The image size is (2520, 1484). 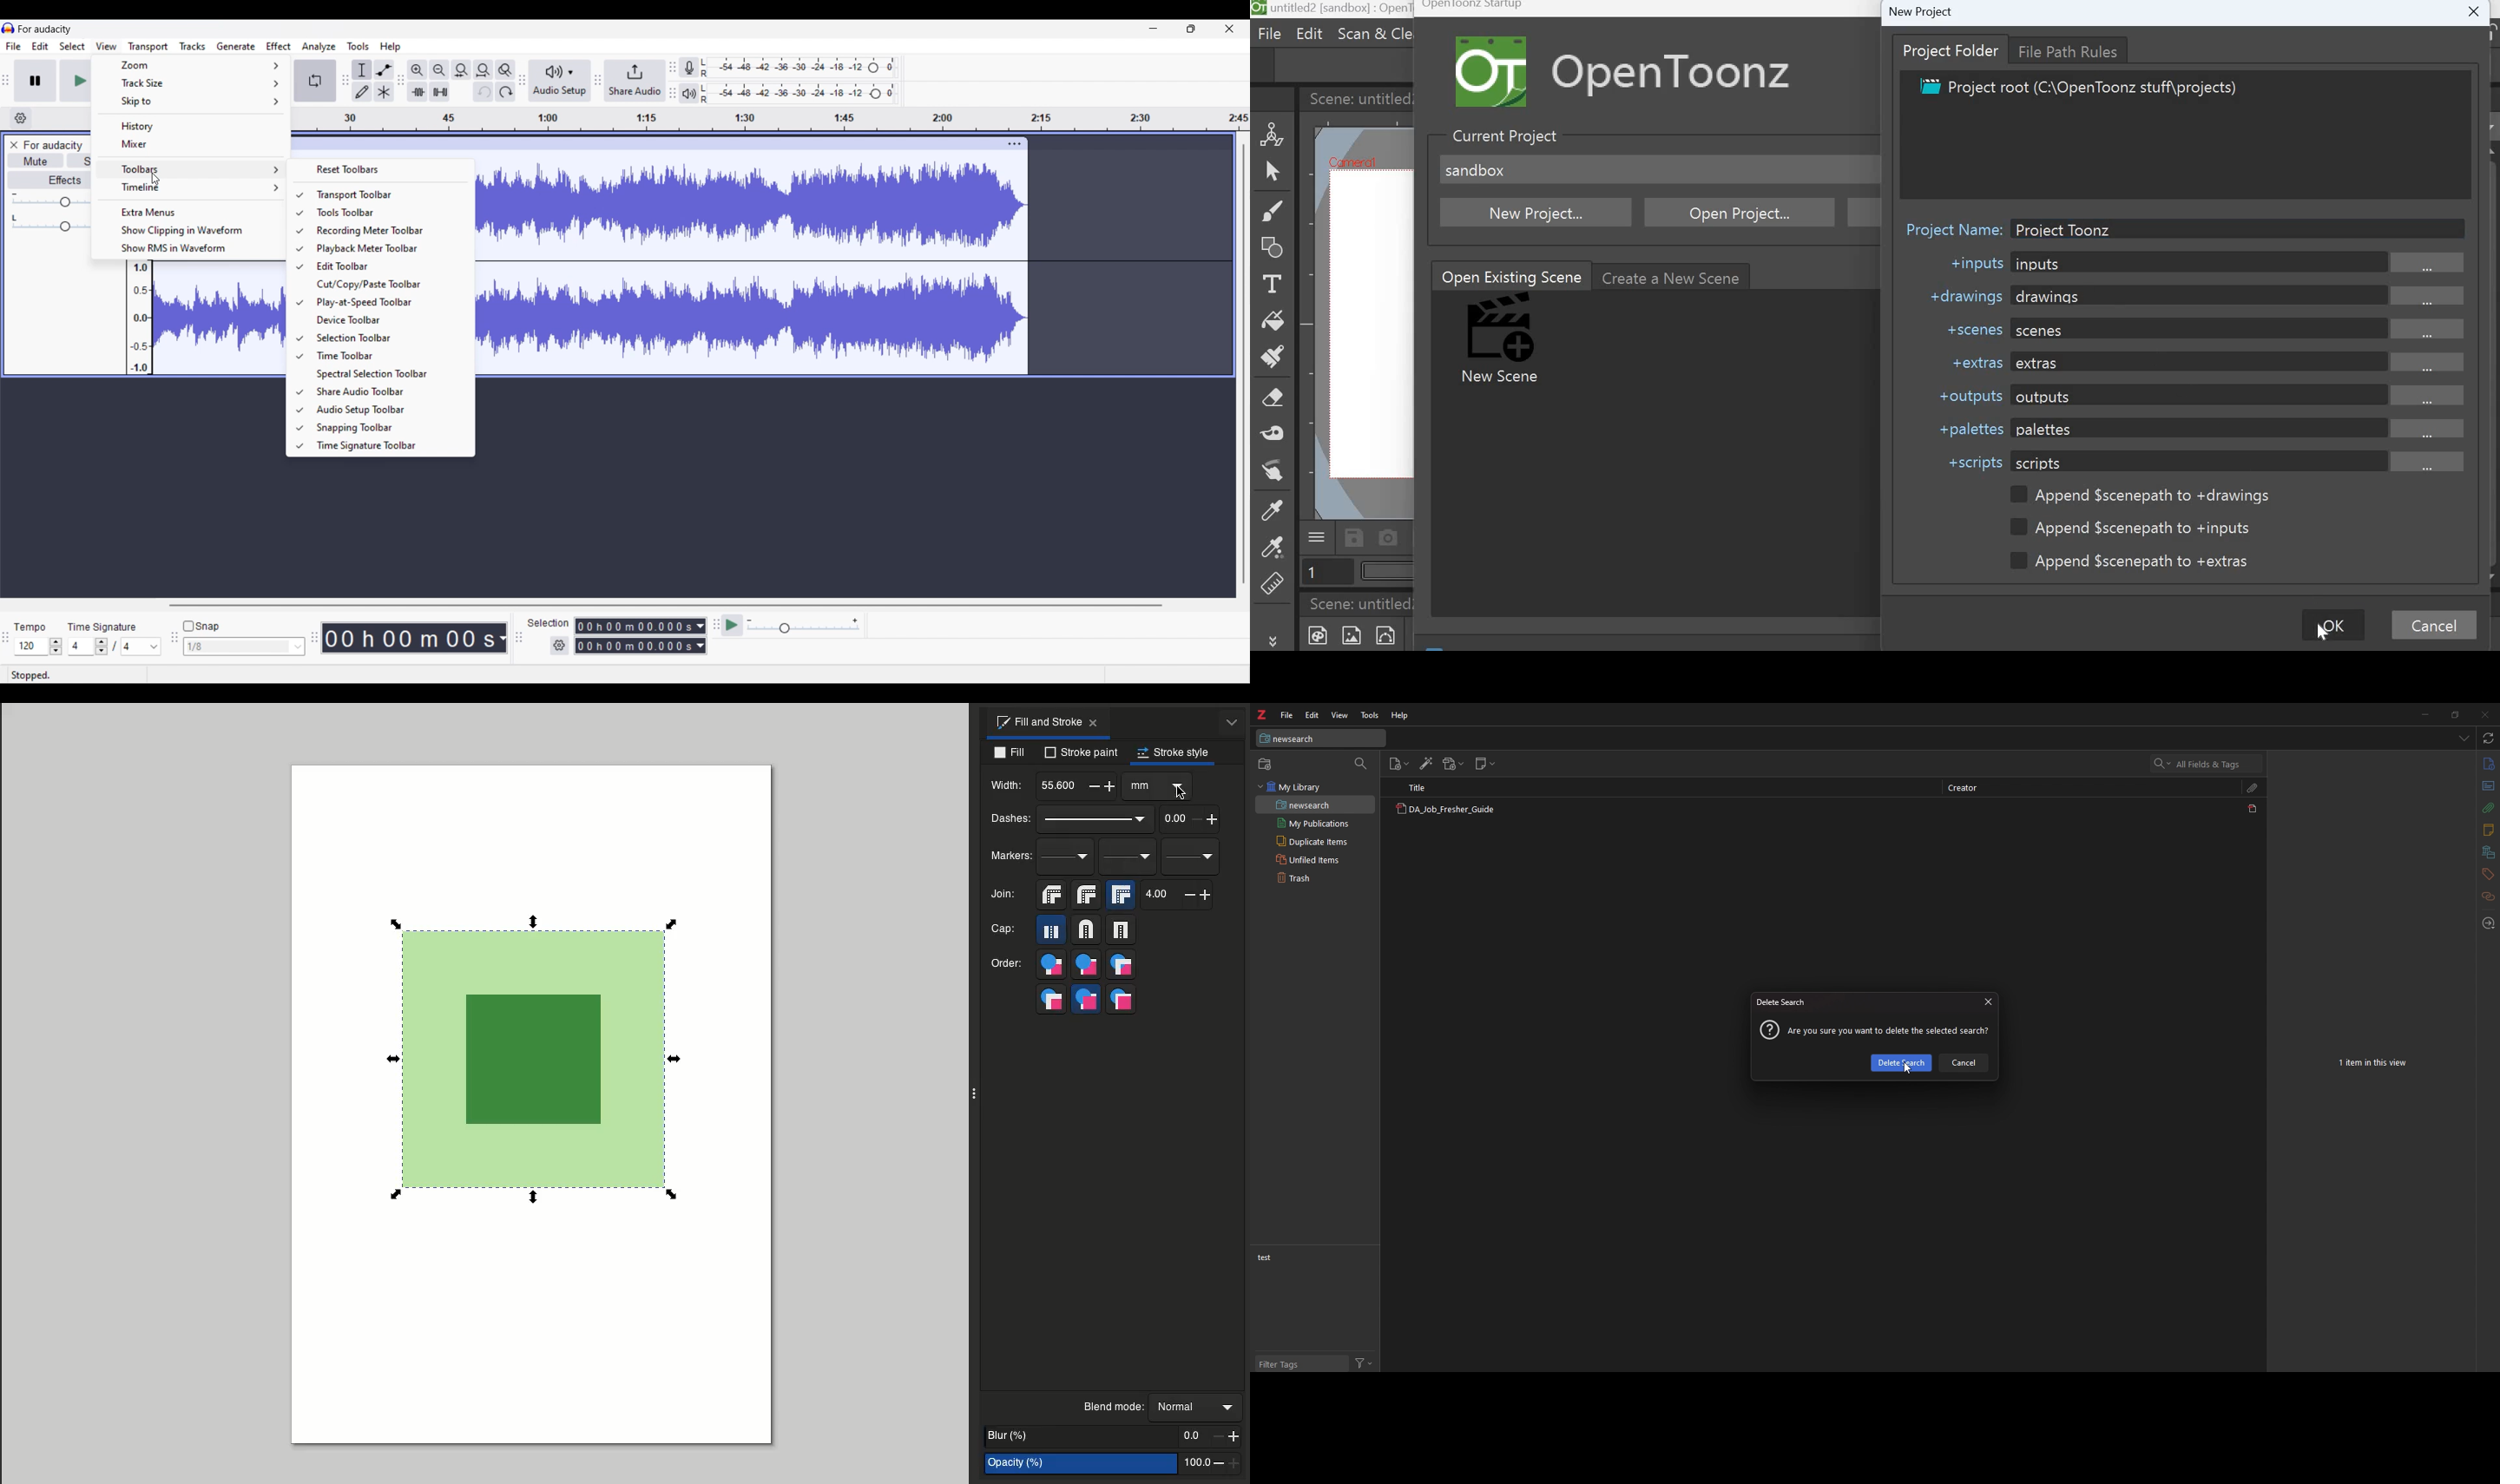 I want to click on Playback level, so click(x=799, y=94).